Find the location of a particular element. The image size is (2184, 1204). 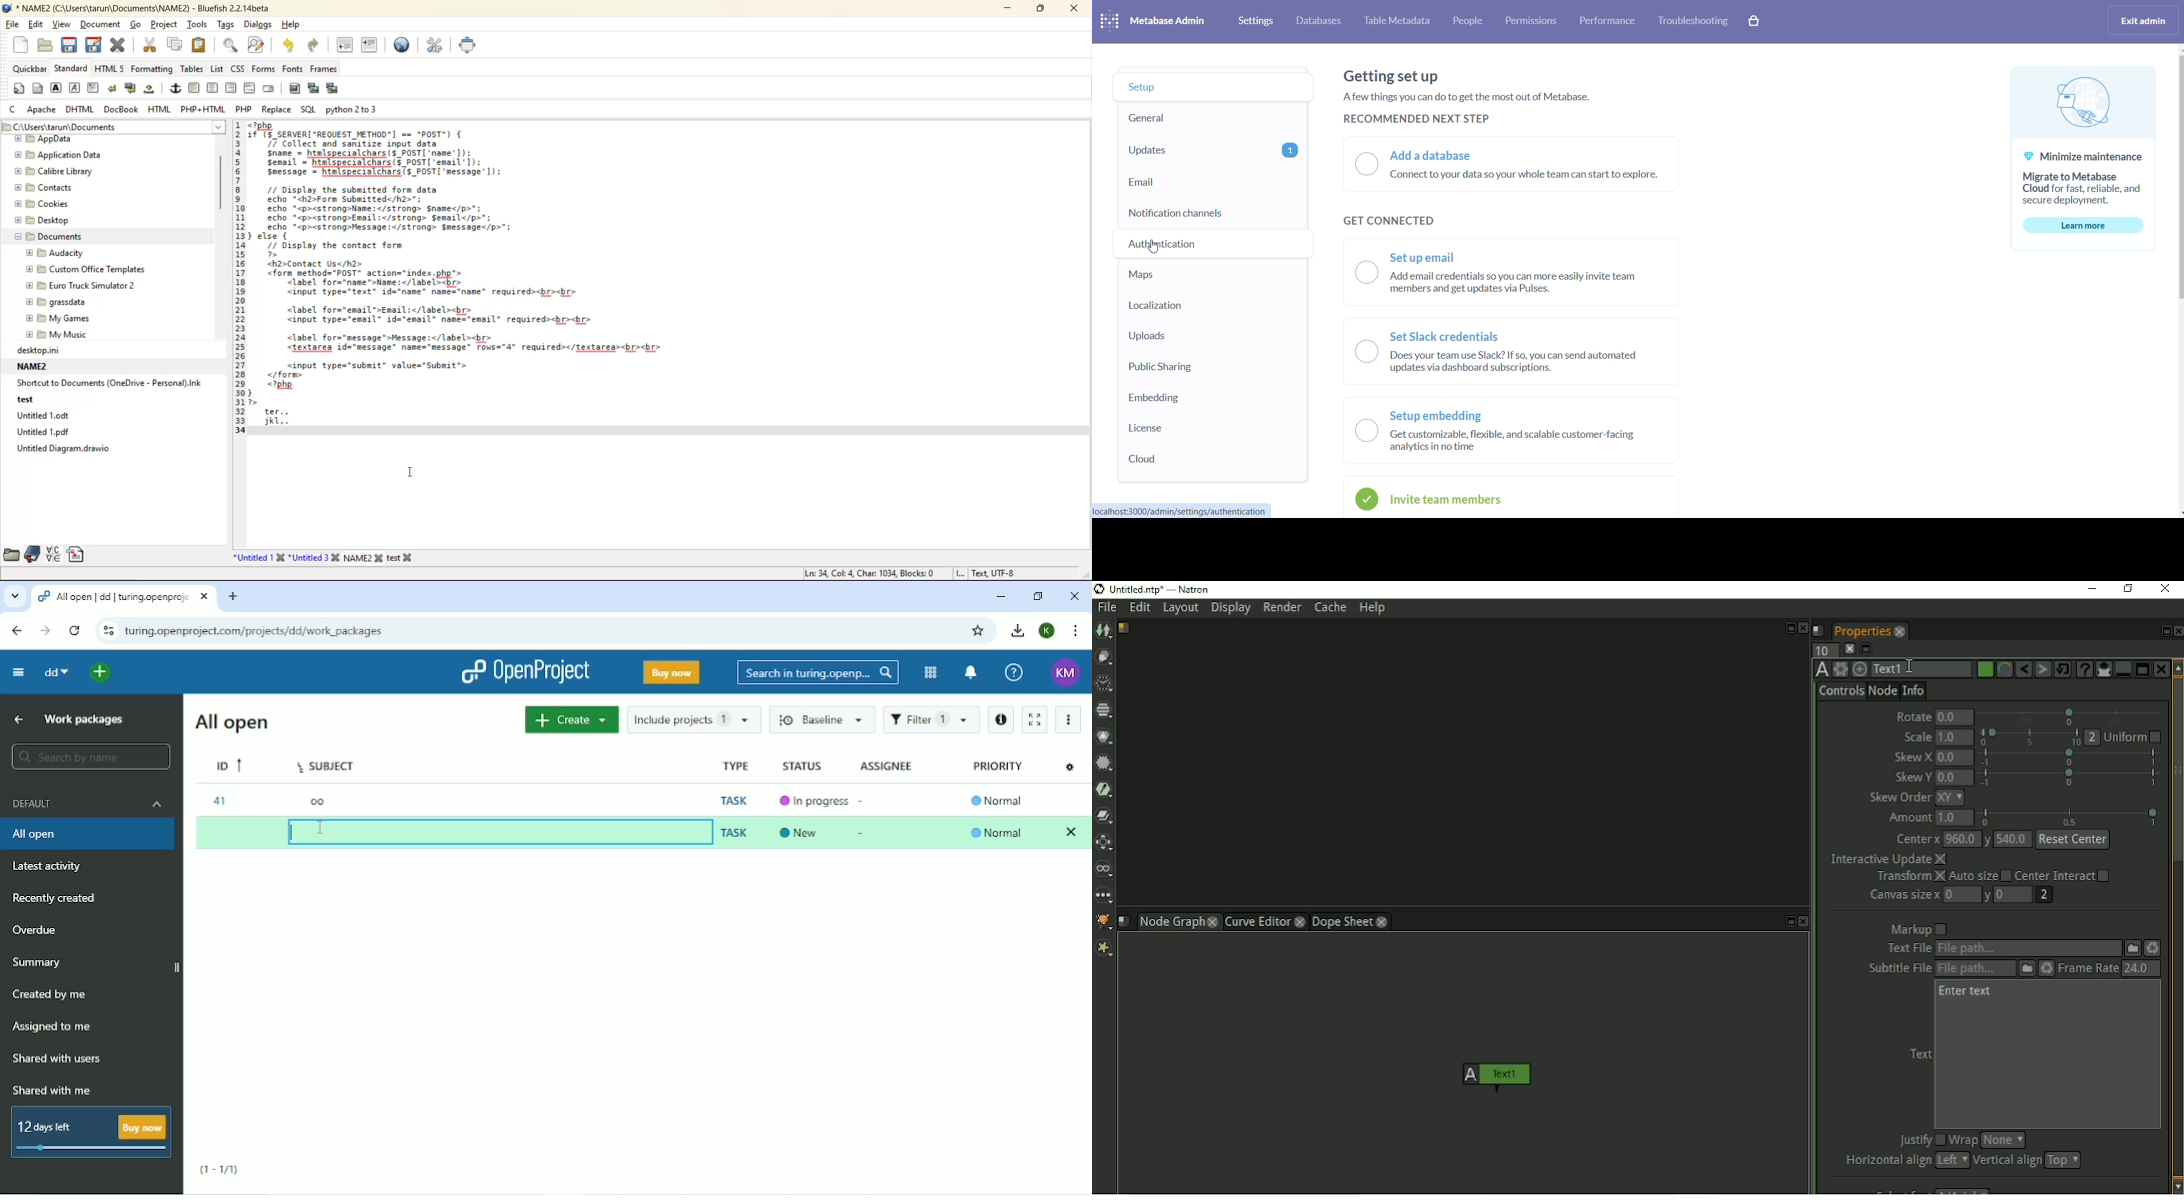

Up is located at coordinates (16, 719).